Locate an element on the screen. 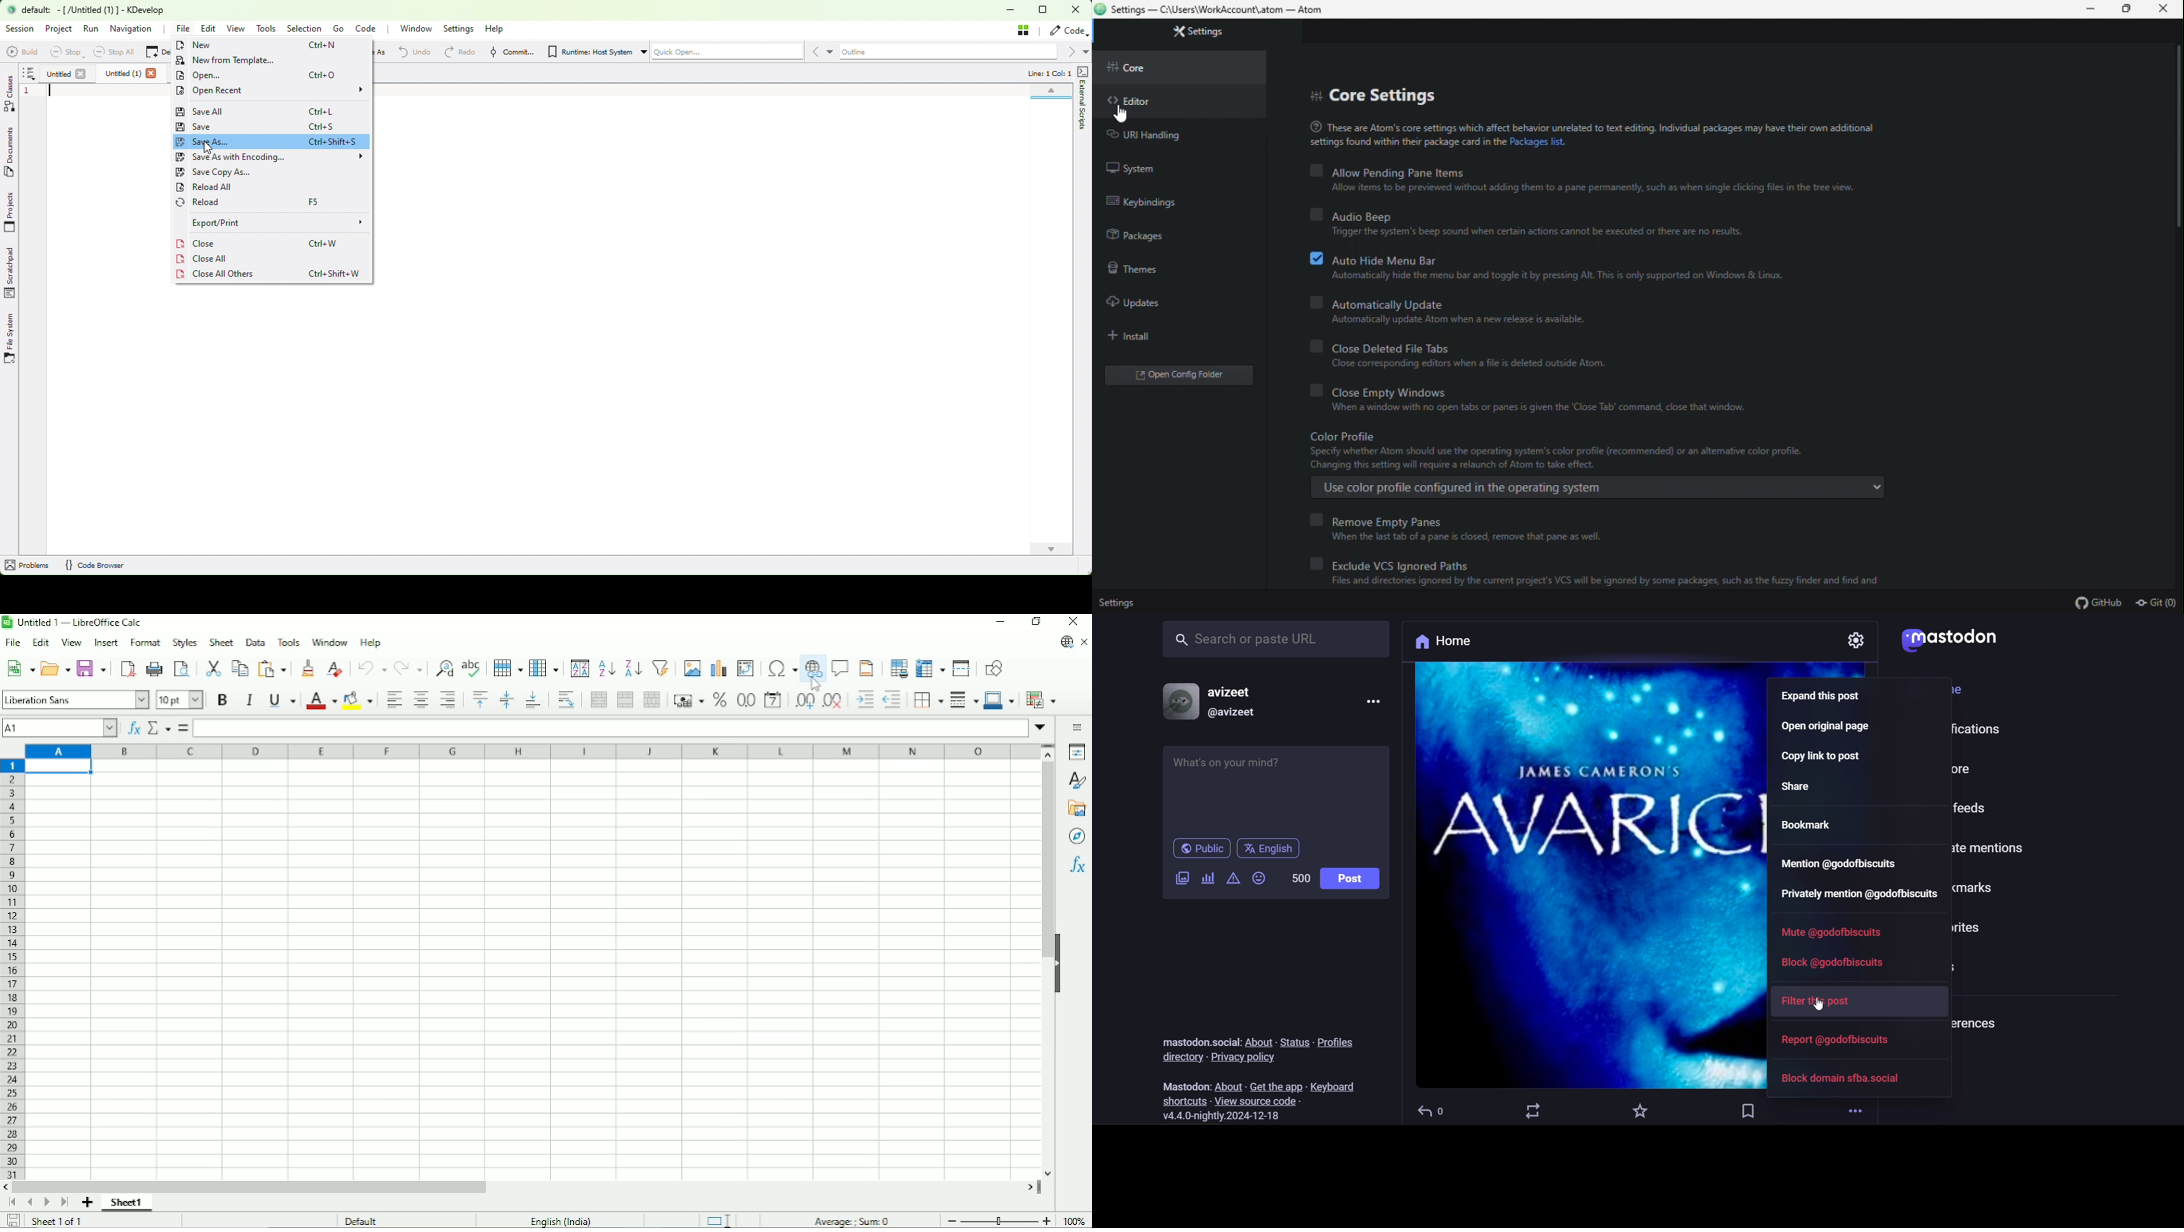  Use color profile configured in the operating system is located at coordinates (1604, 485).